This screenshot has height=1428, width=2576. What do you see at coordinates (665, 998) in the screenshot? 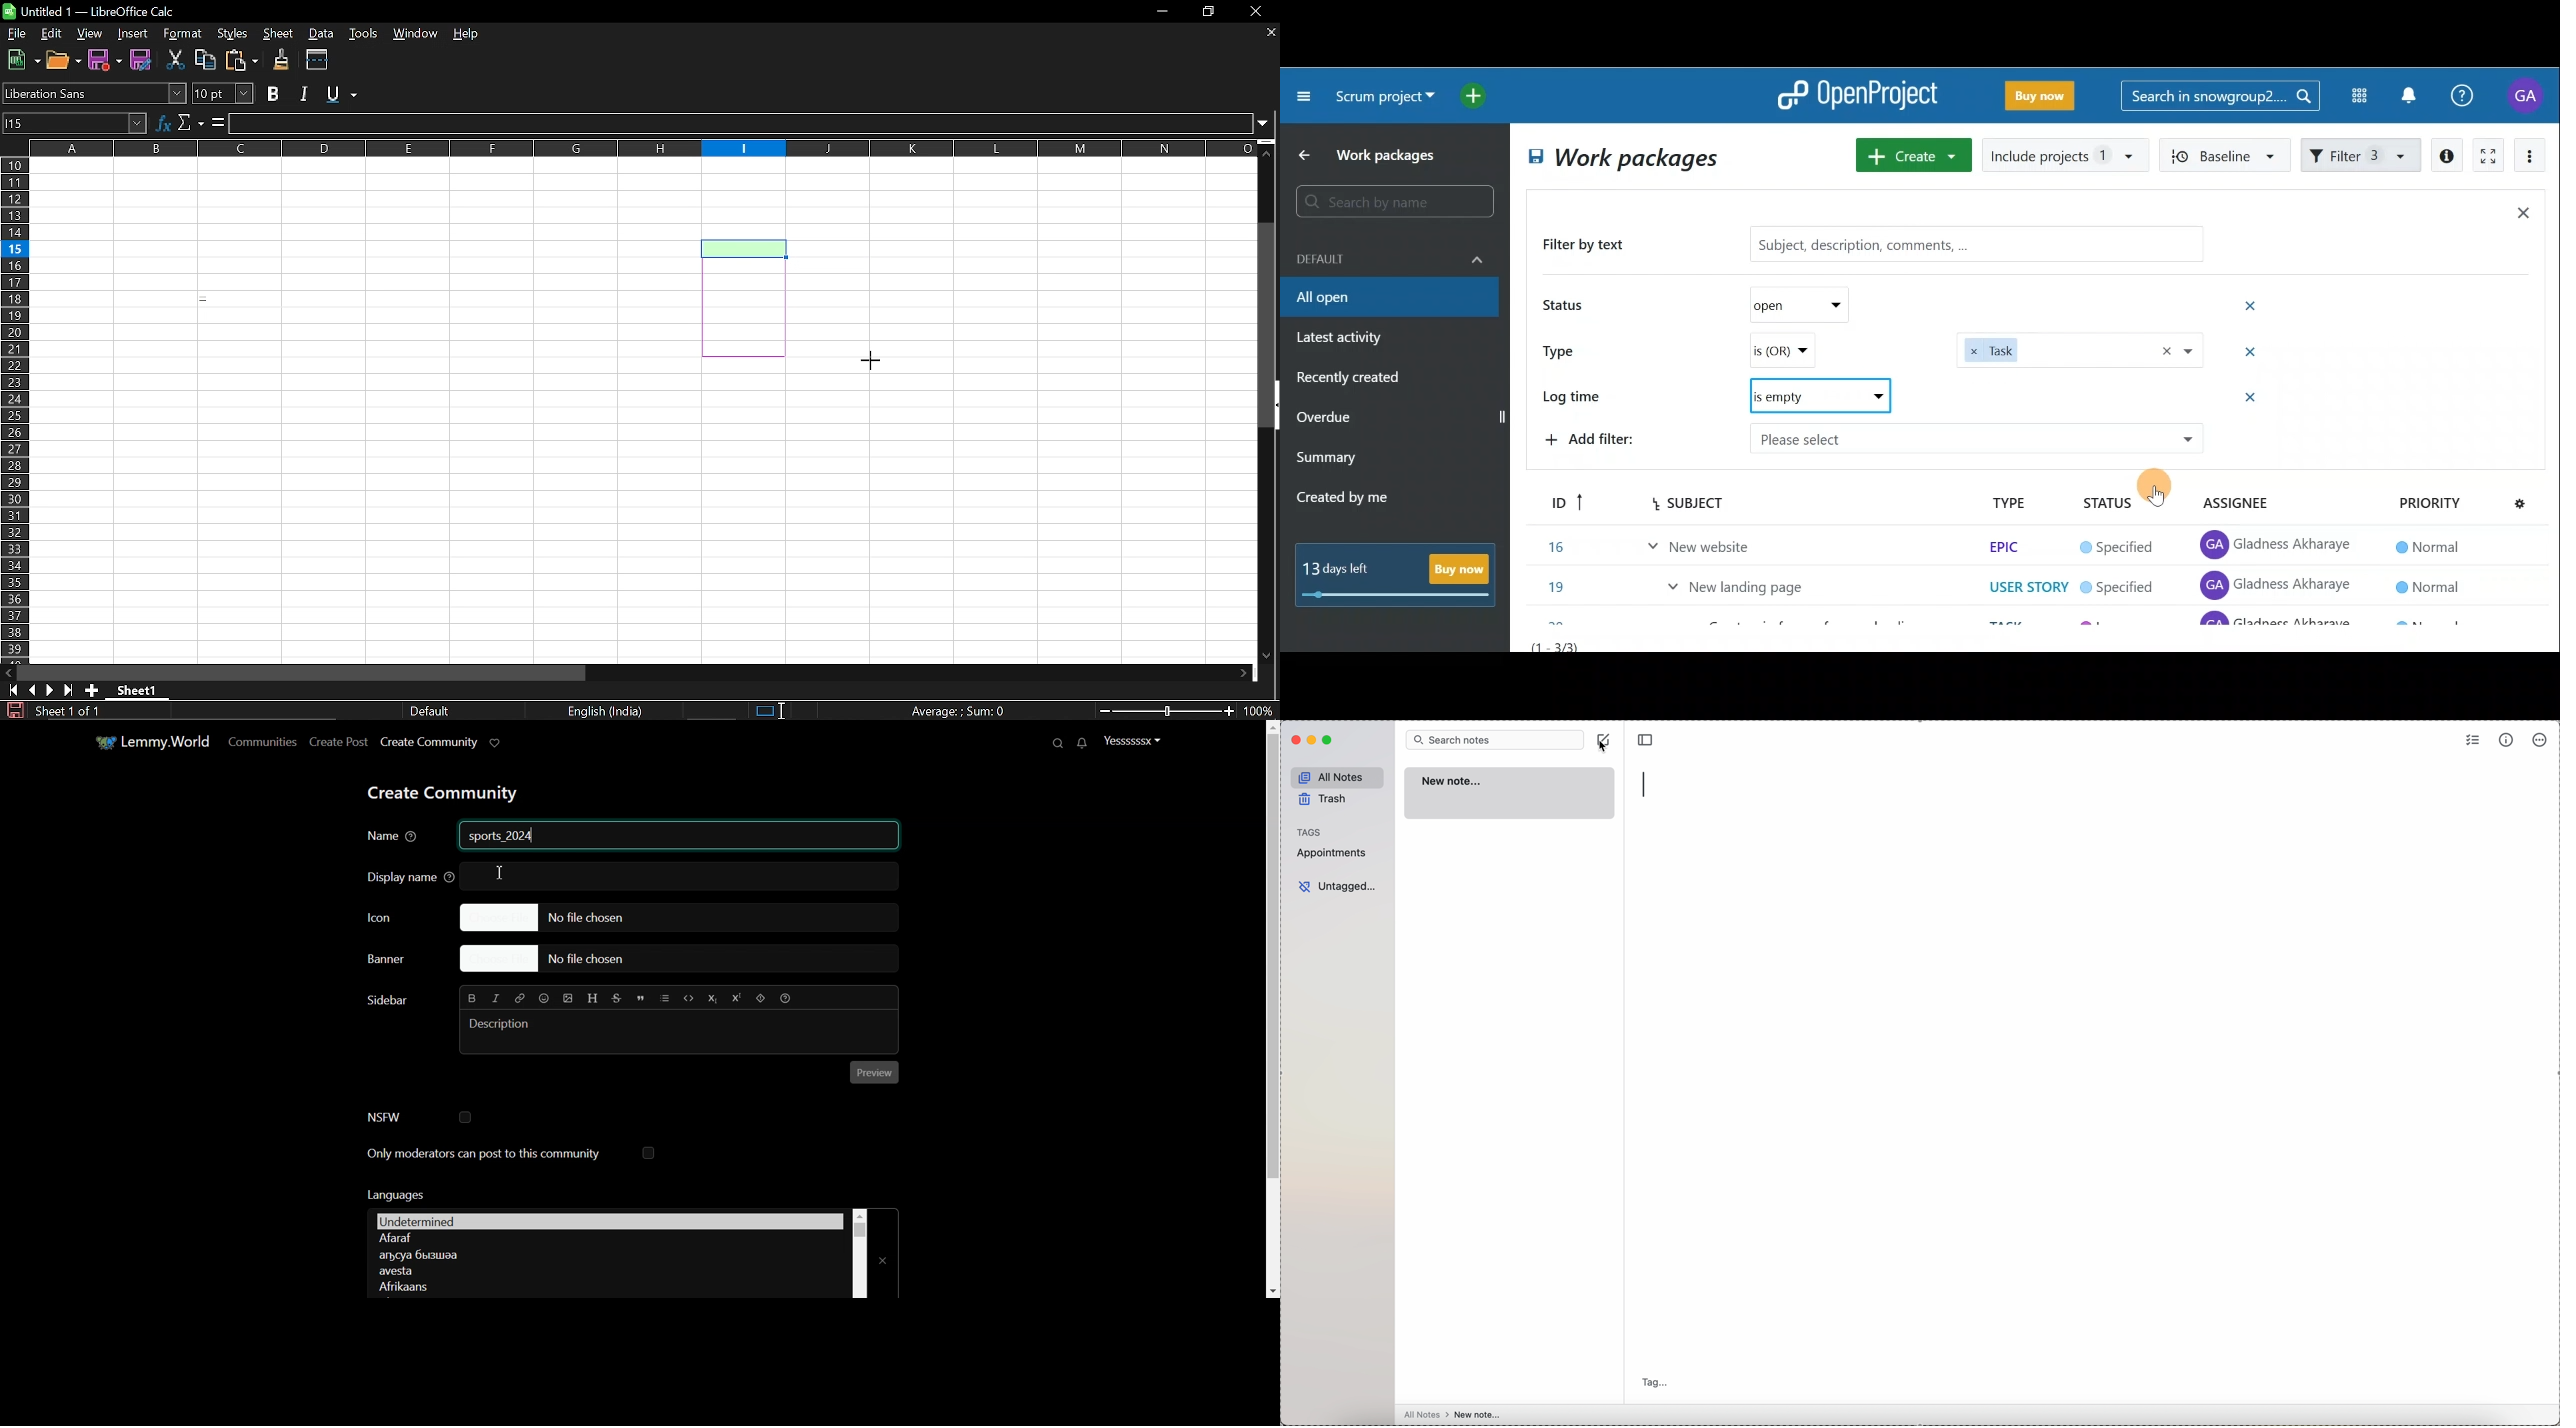
I see `List` at bounding box center [665, 998].